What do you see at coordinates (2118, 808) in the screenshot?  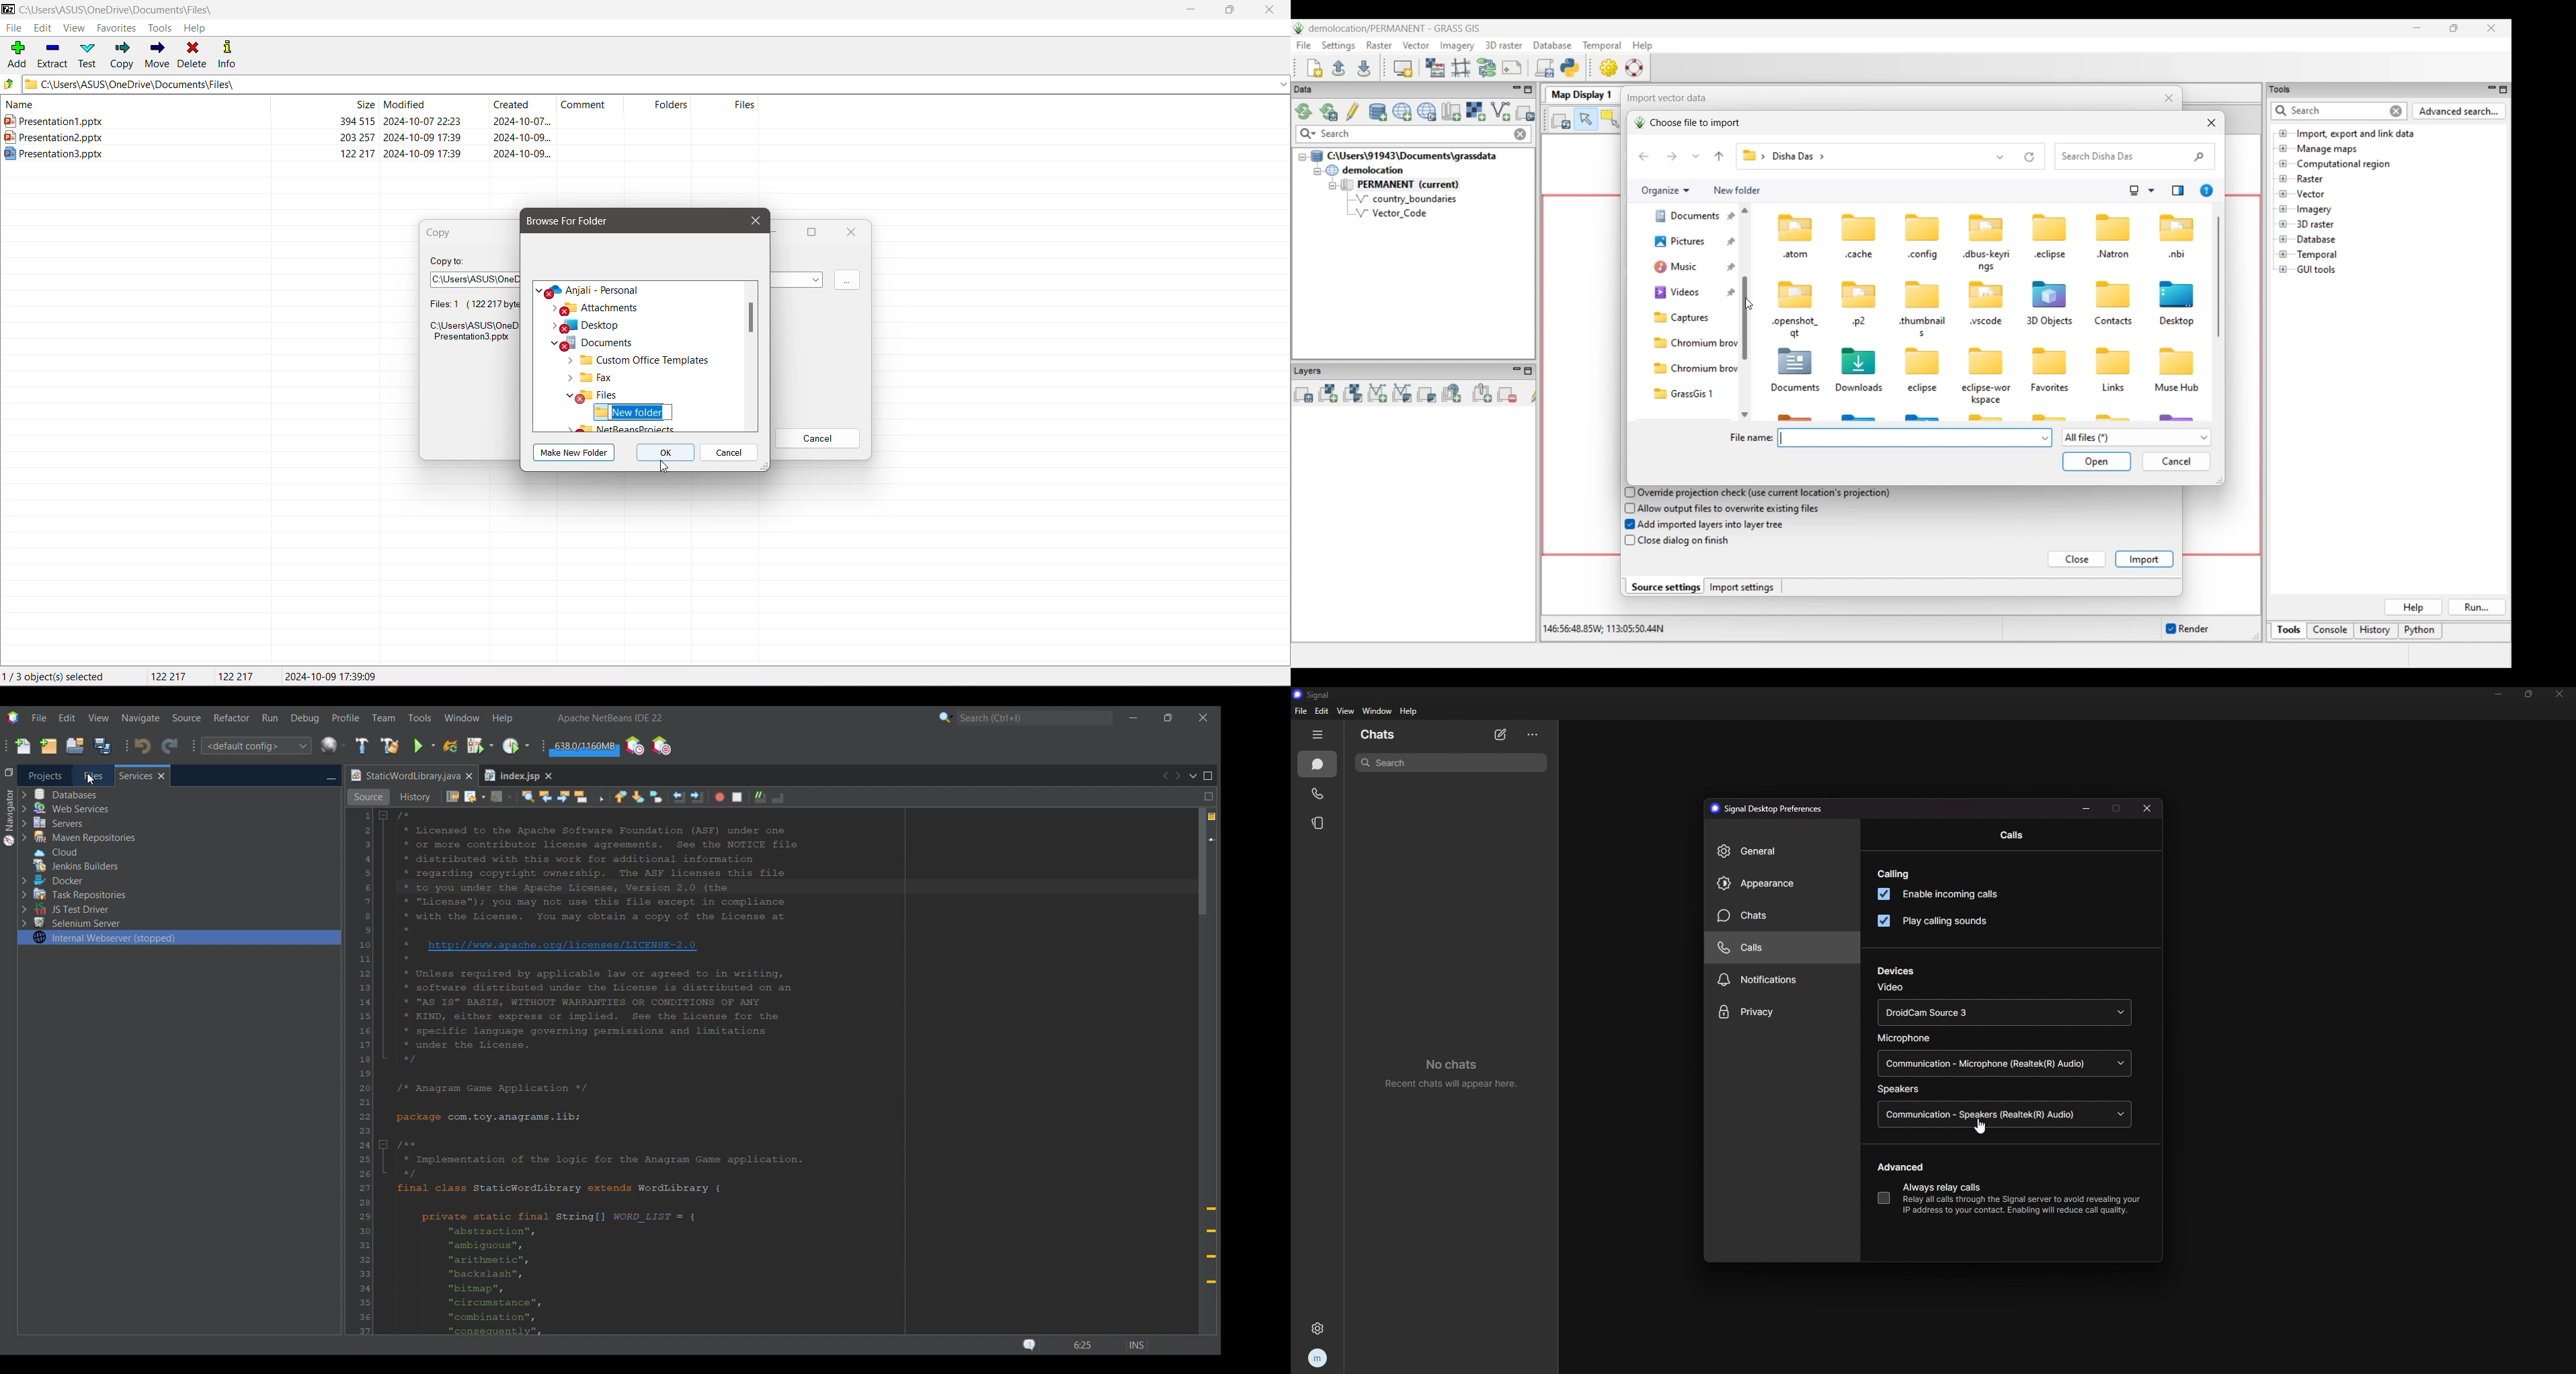 I see `maximize` at bounding box center [2118, 808].